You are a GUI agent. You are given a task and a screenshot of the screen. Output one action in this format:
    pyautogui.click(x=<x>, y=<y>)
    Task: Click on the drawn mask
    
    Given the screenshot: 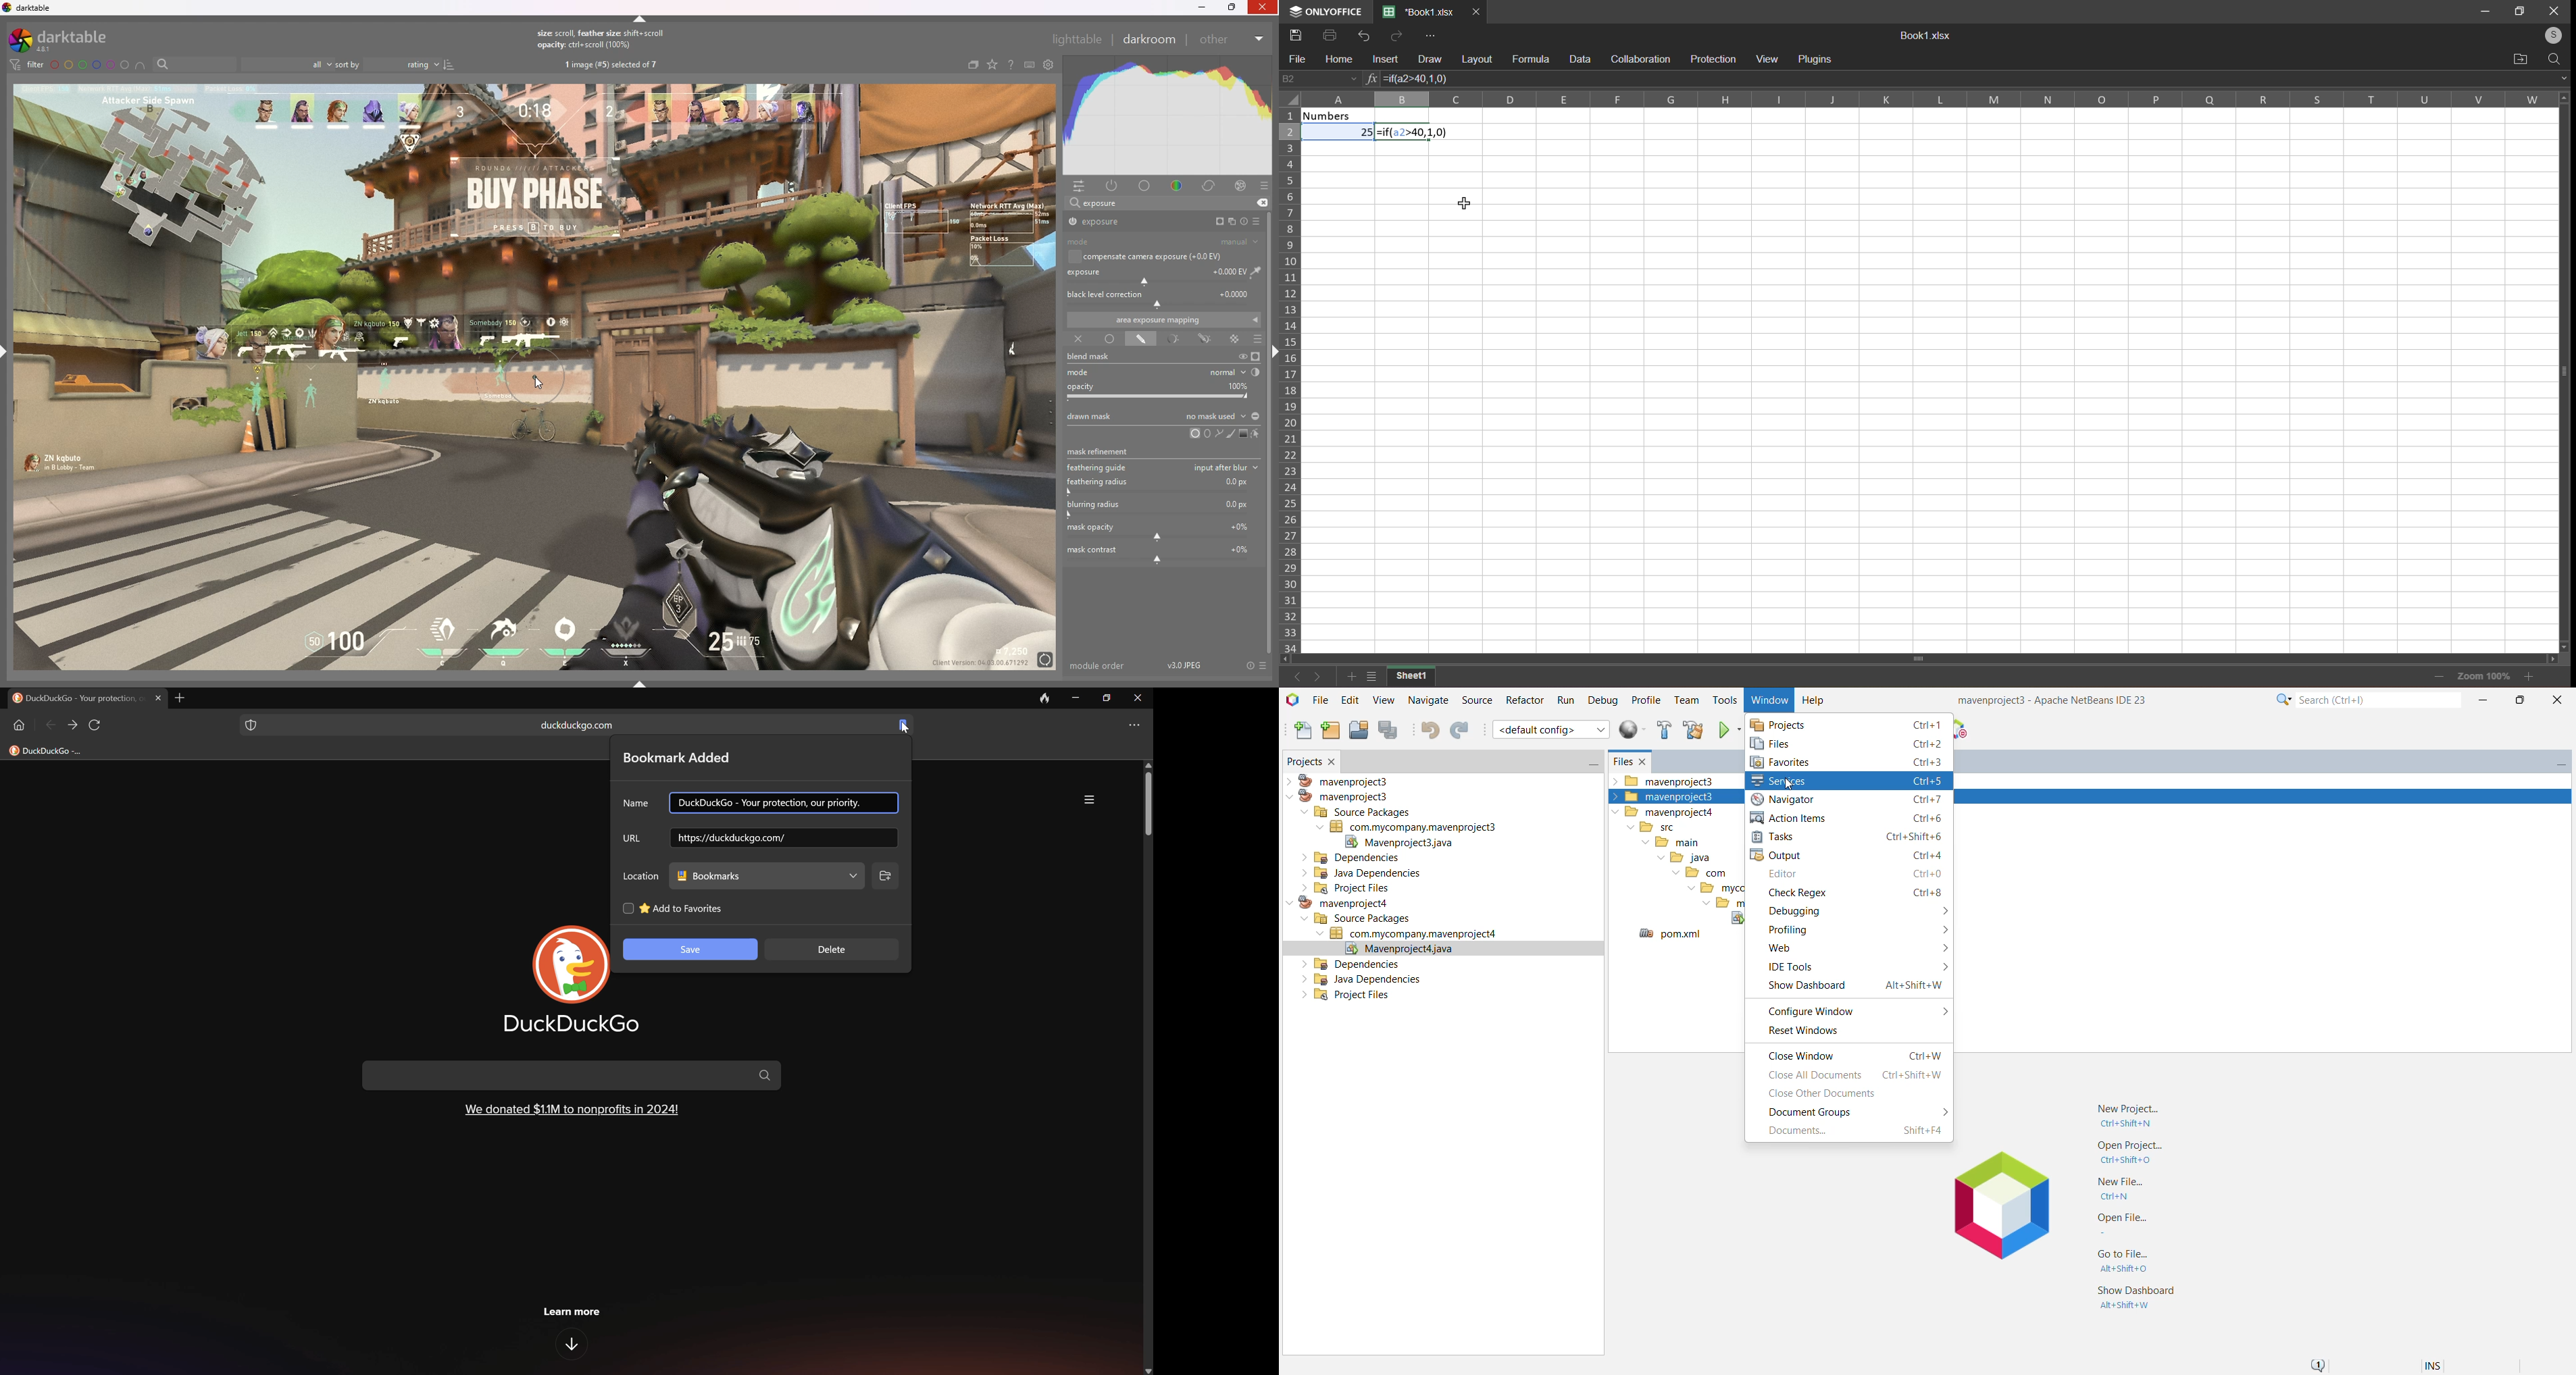 What is the action you would take?
    pyautogui.click(x=1141, y=340)
    